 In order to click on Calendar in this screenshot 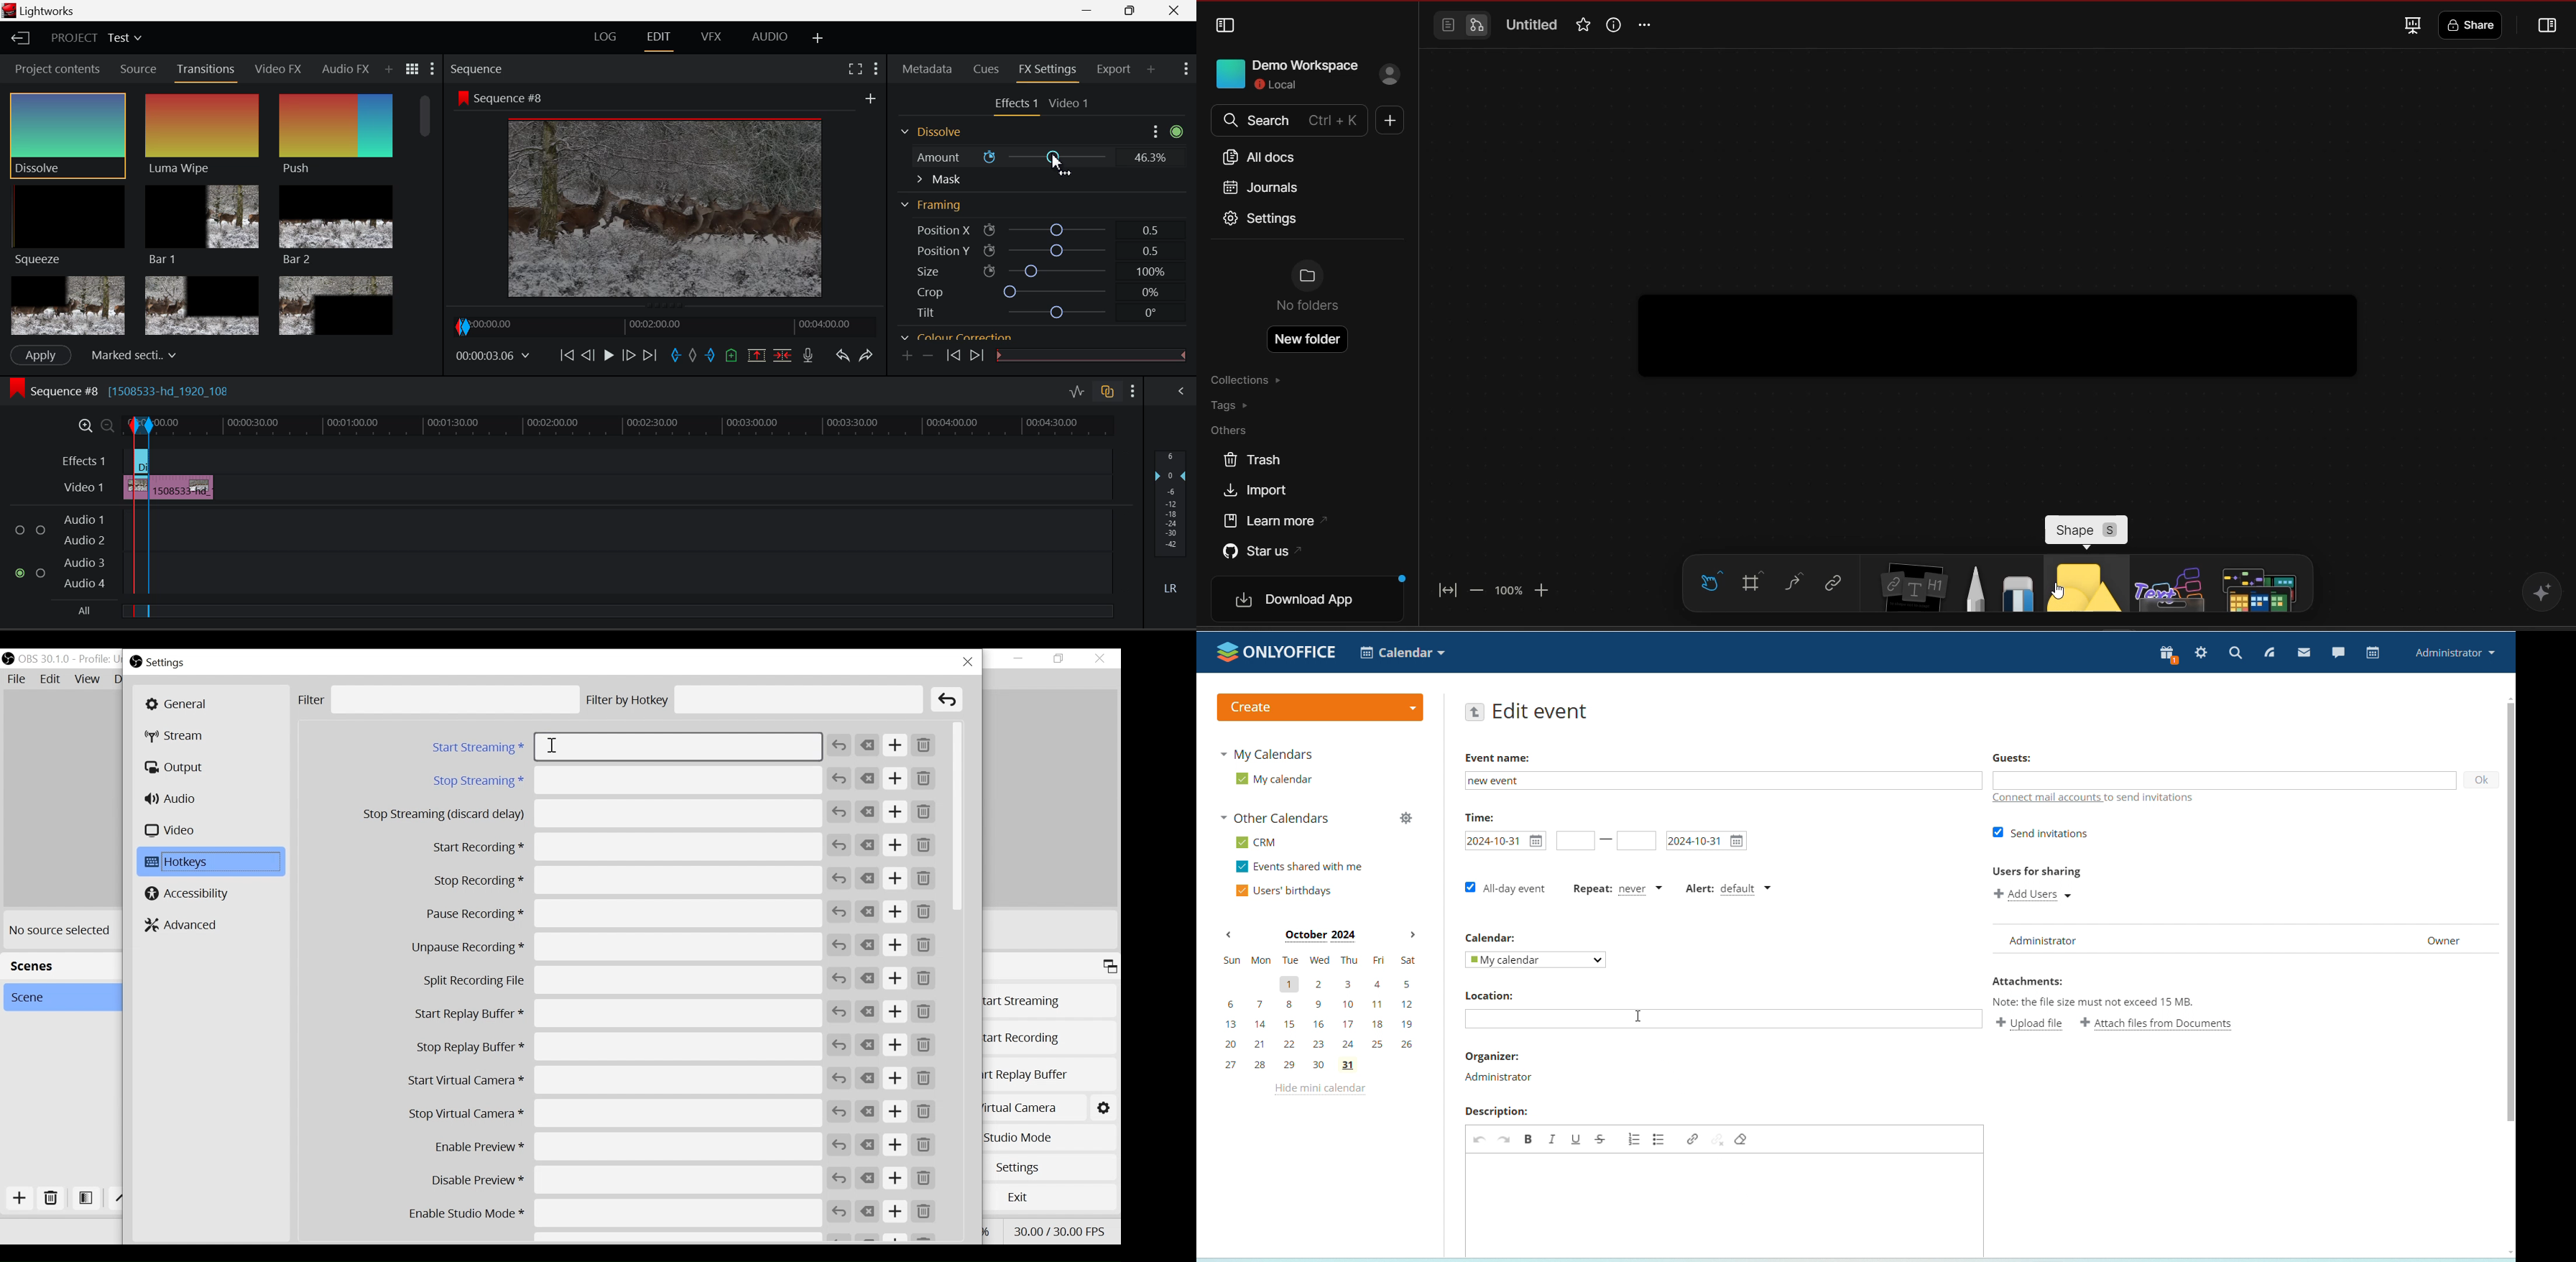, I will do `click(1489, 936)`.